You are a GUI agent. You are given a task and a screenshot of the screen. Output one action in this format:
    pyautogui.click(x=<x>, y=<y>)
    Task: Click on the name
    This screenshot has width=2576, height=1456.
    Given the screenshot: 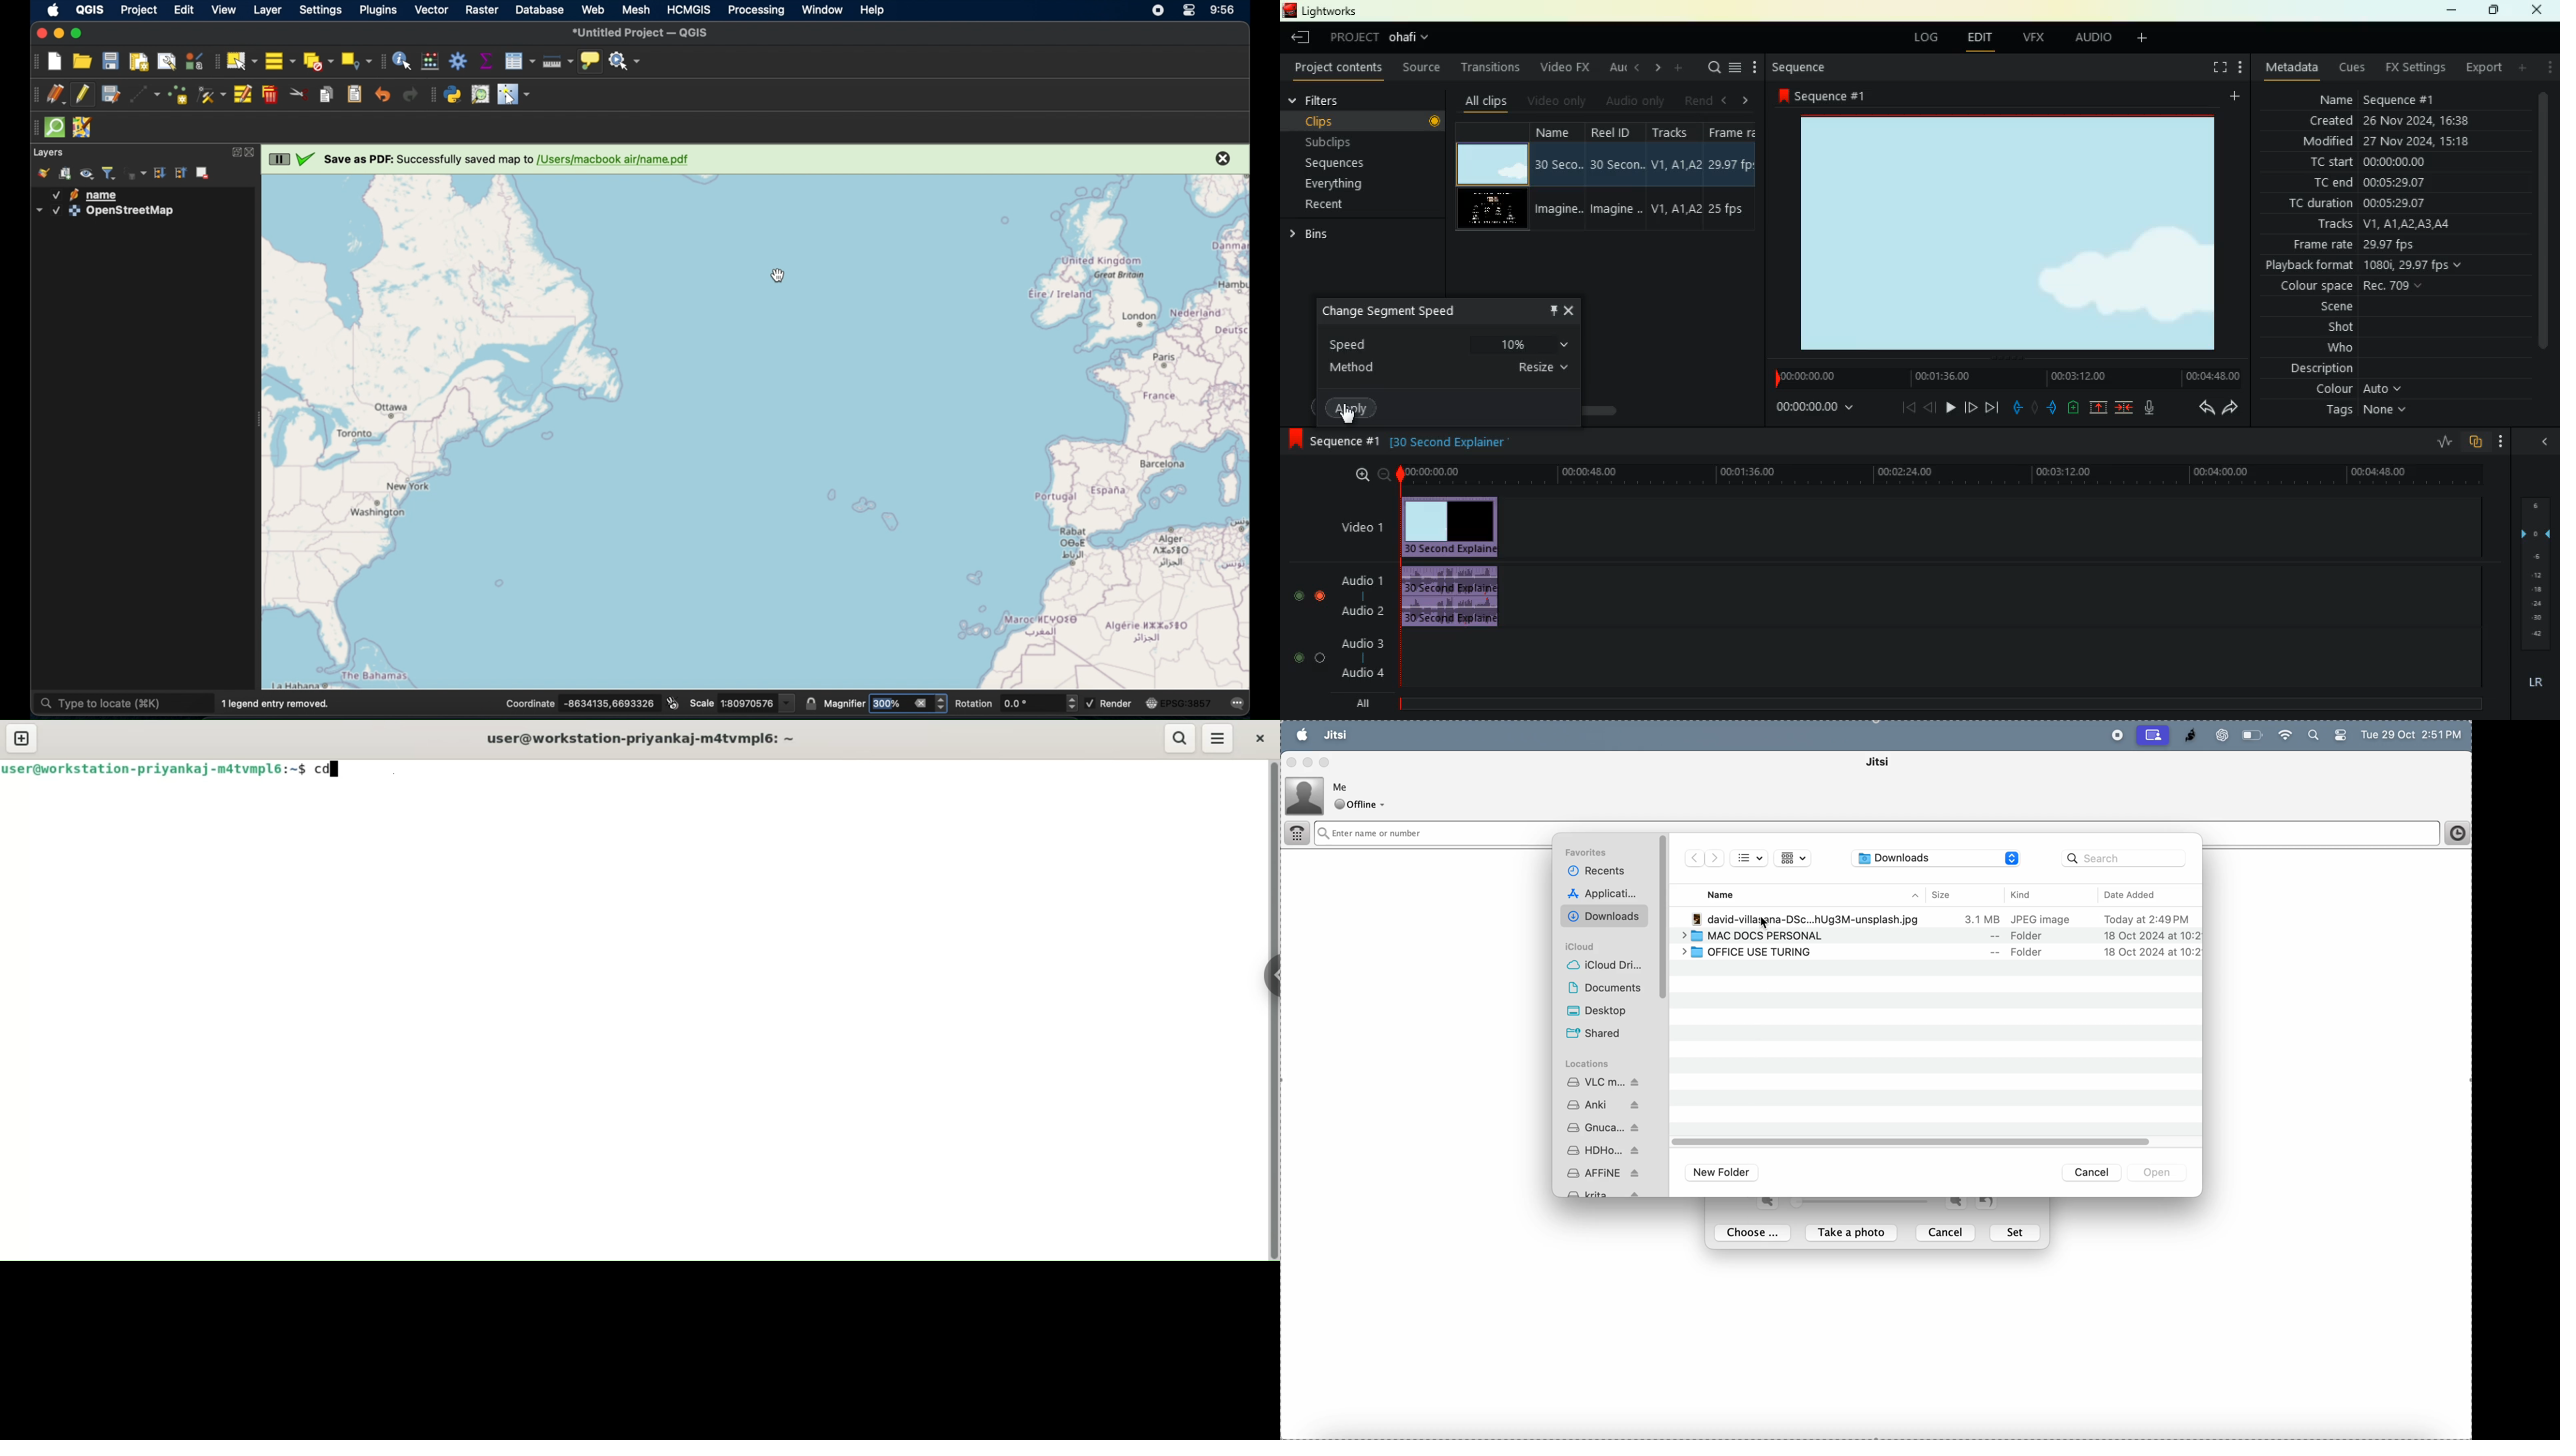 What is the action you would take?
    pyautogui.click(x=91, y=195)
    